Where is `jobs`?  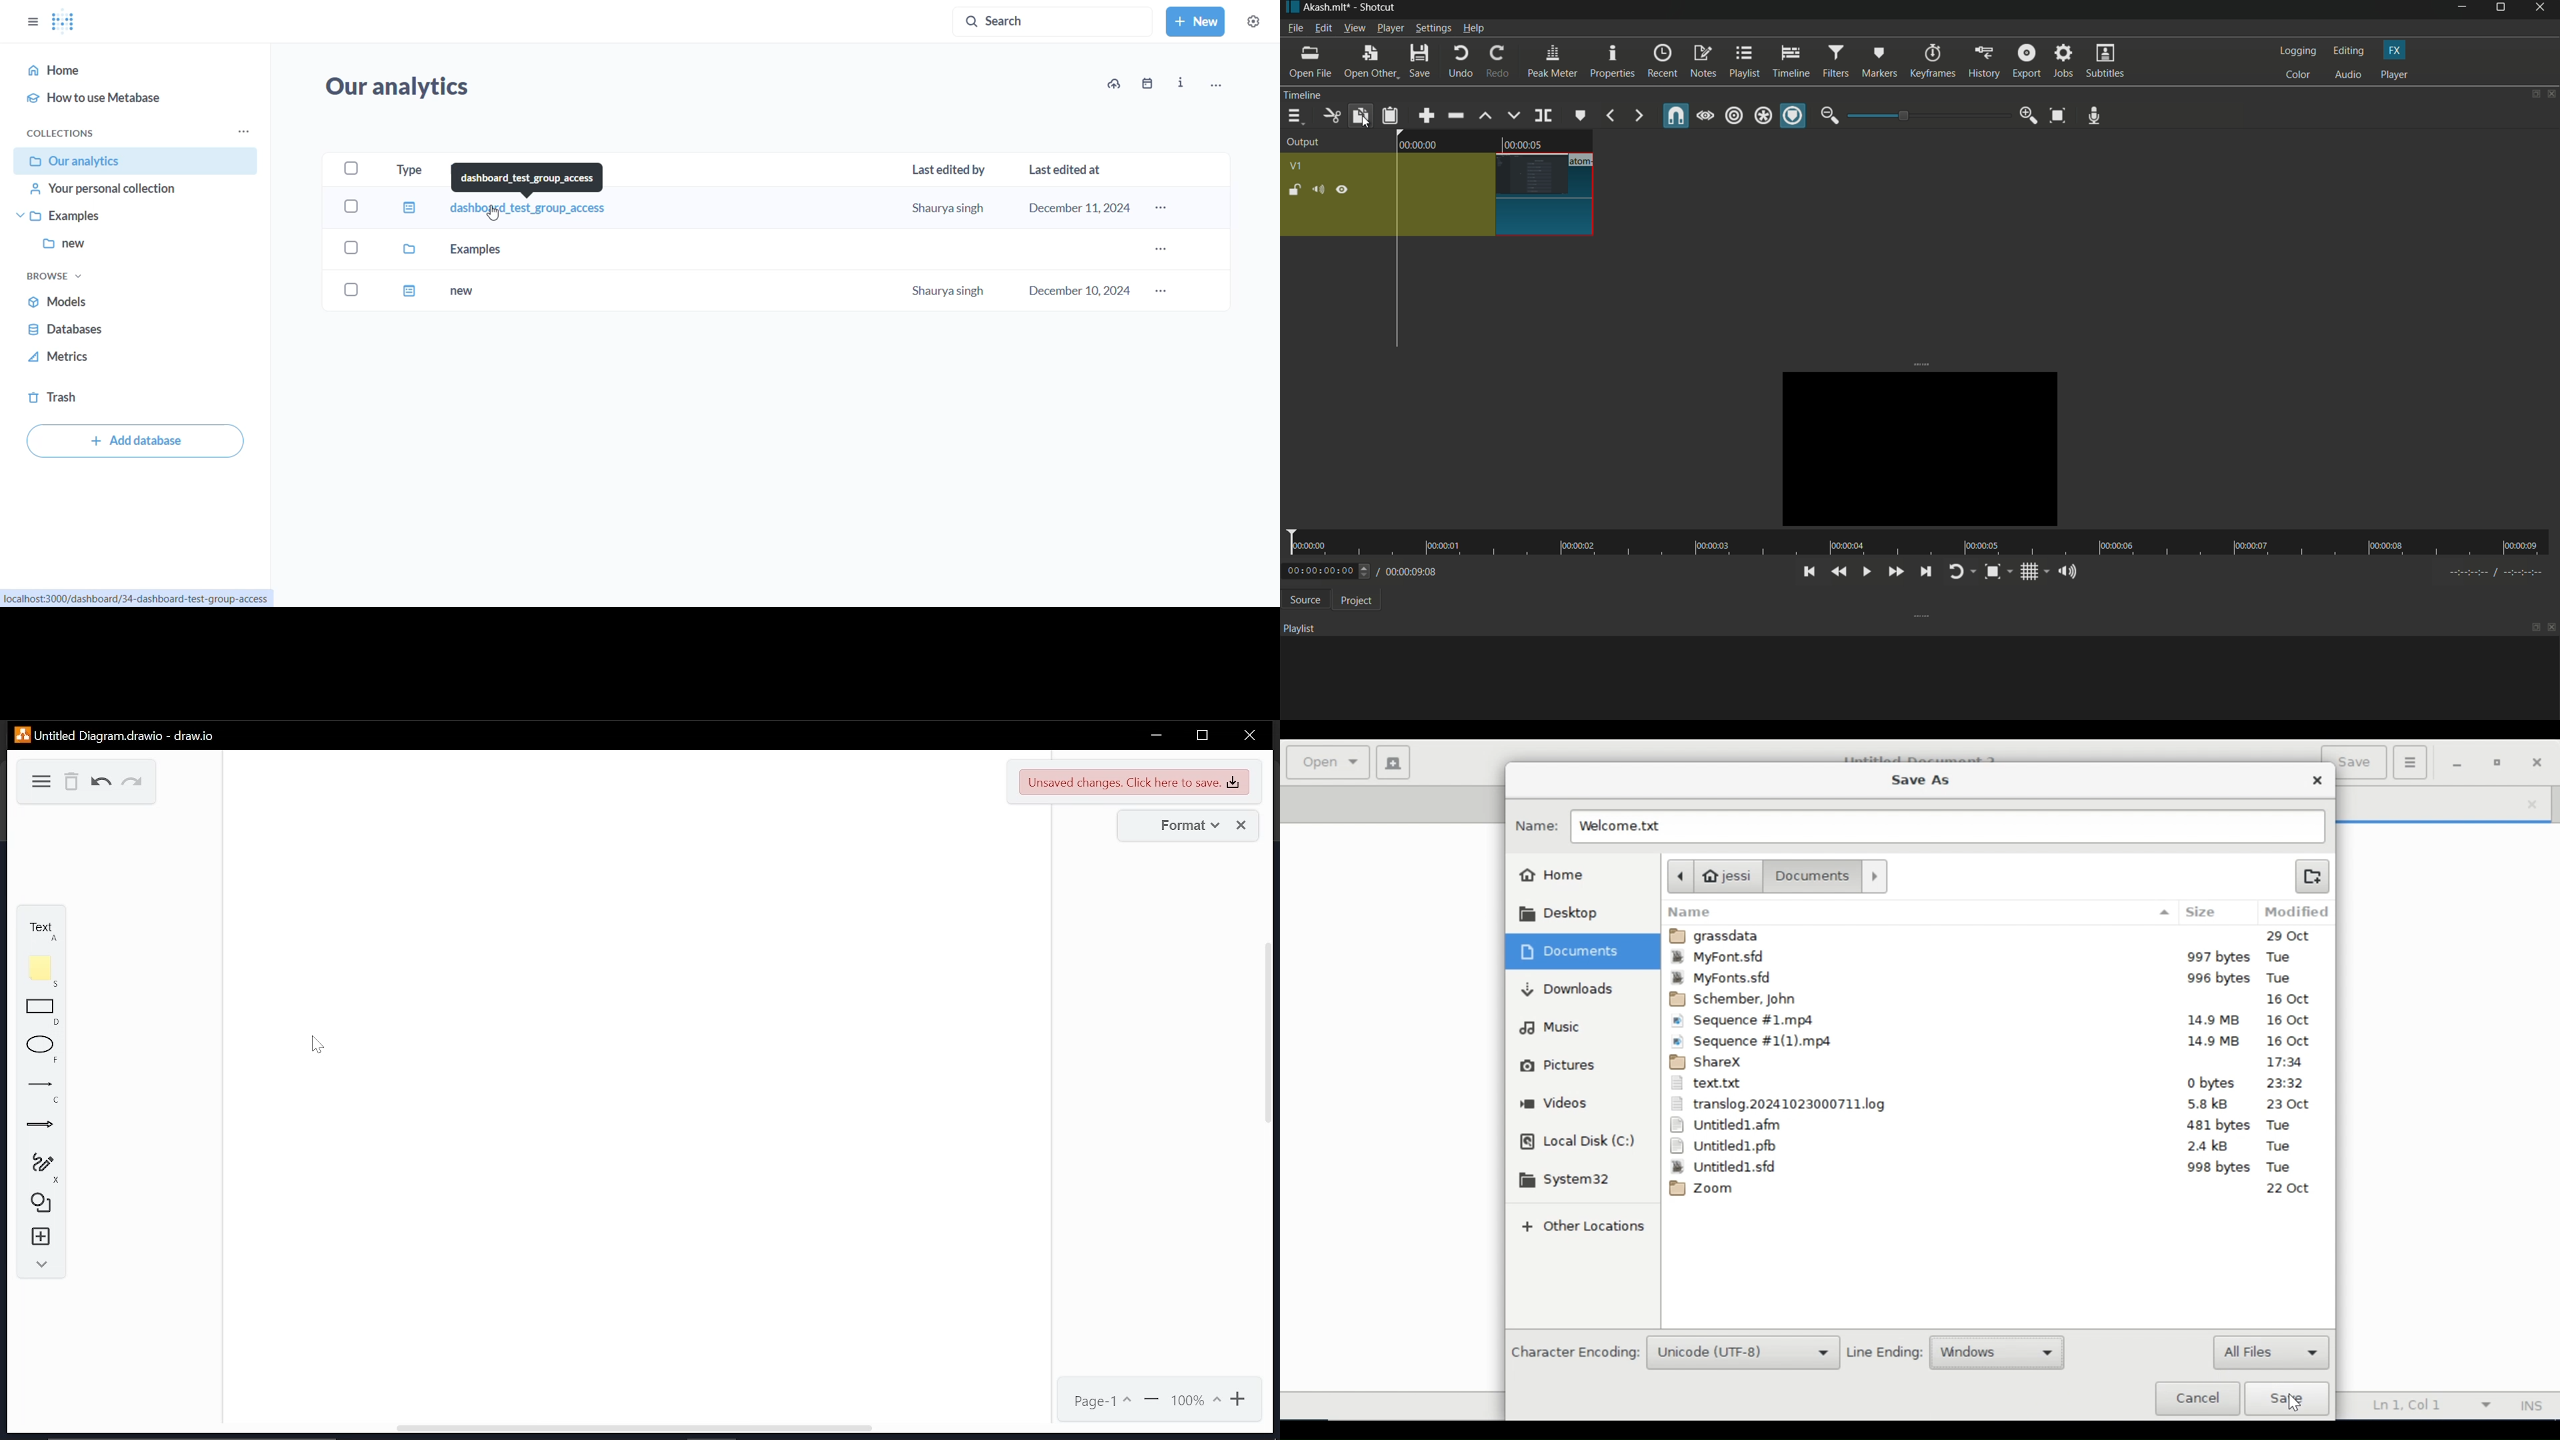 jobs is located at coordinates (2063, 62).